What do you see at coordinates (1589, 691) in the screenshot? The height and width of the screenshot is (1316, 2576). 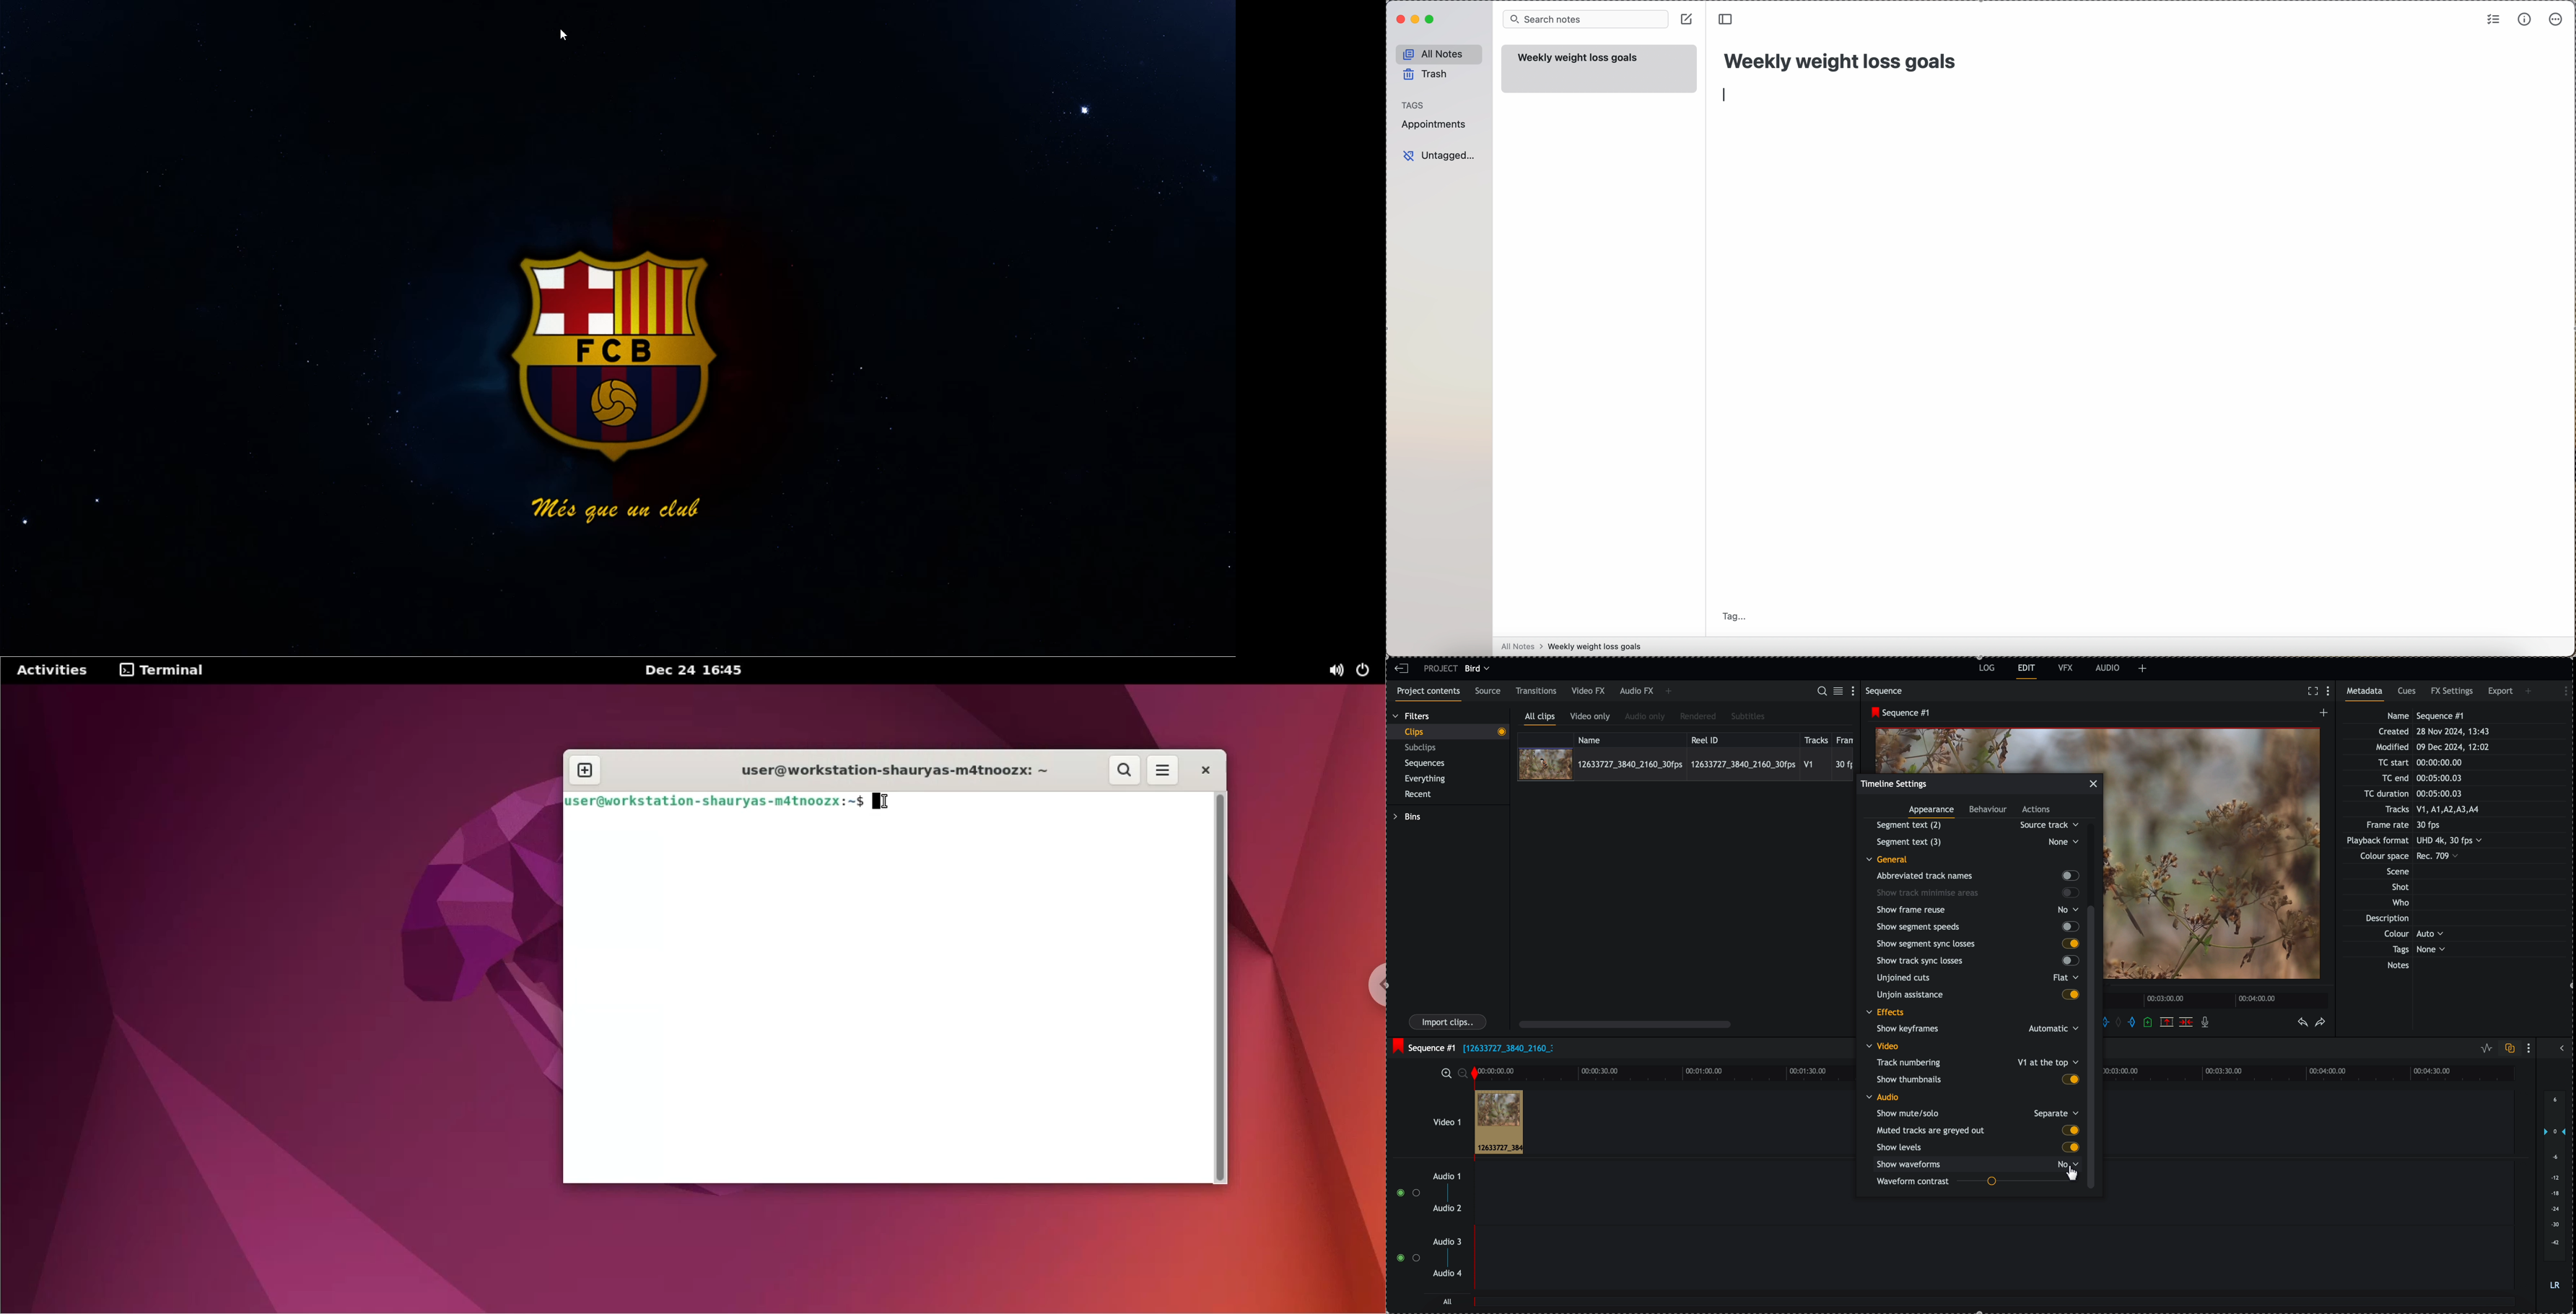 I see `video FX` at bounding box center [1589, 691].